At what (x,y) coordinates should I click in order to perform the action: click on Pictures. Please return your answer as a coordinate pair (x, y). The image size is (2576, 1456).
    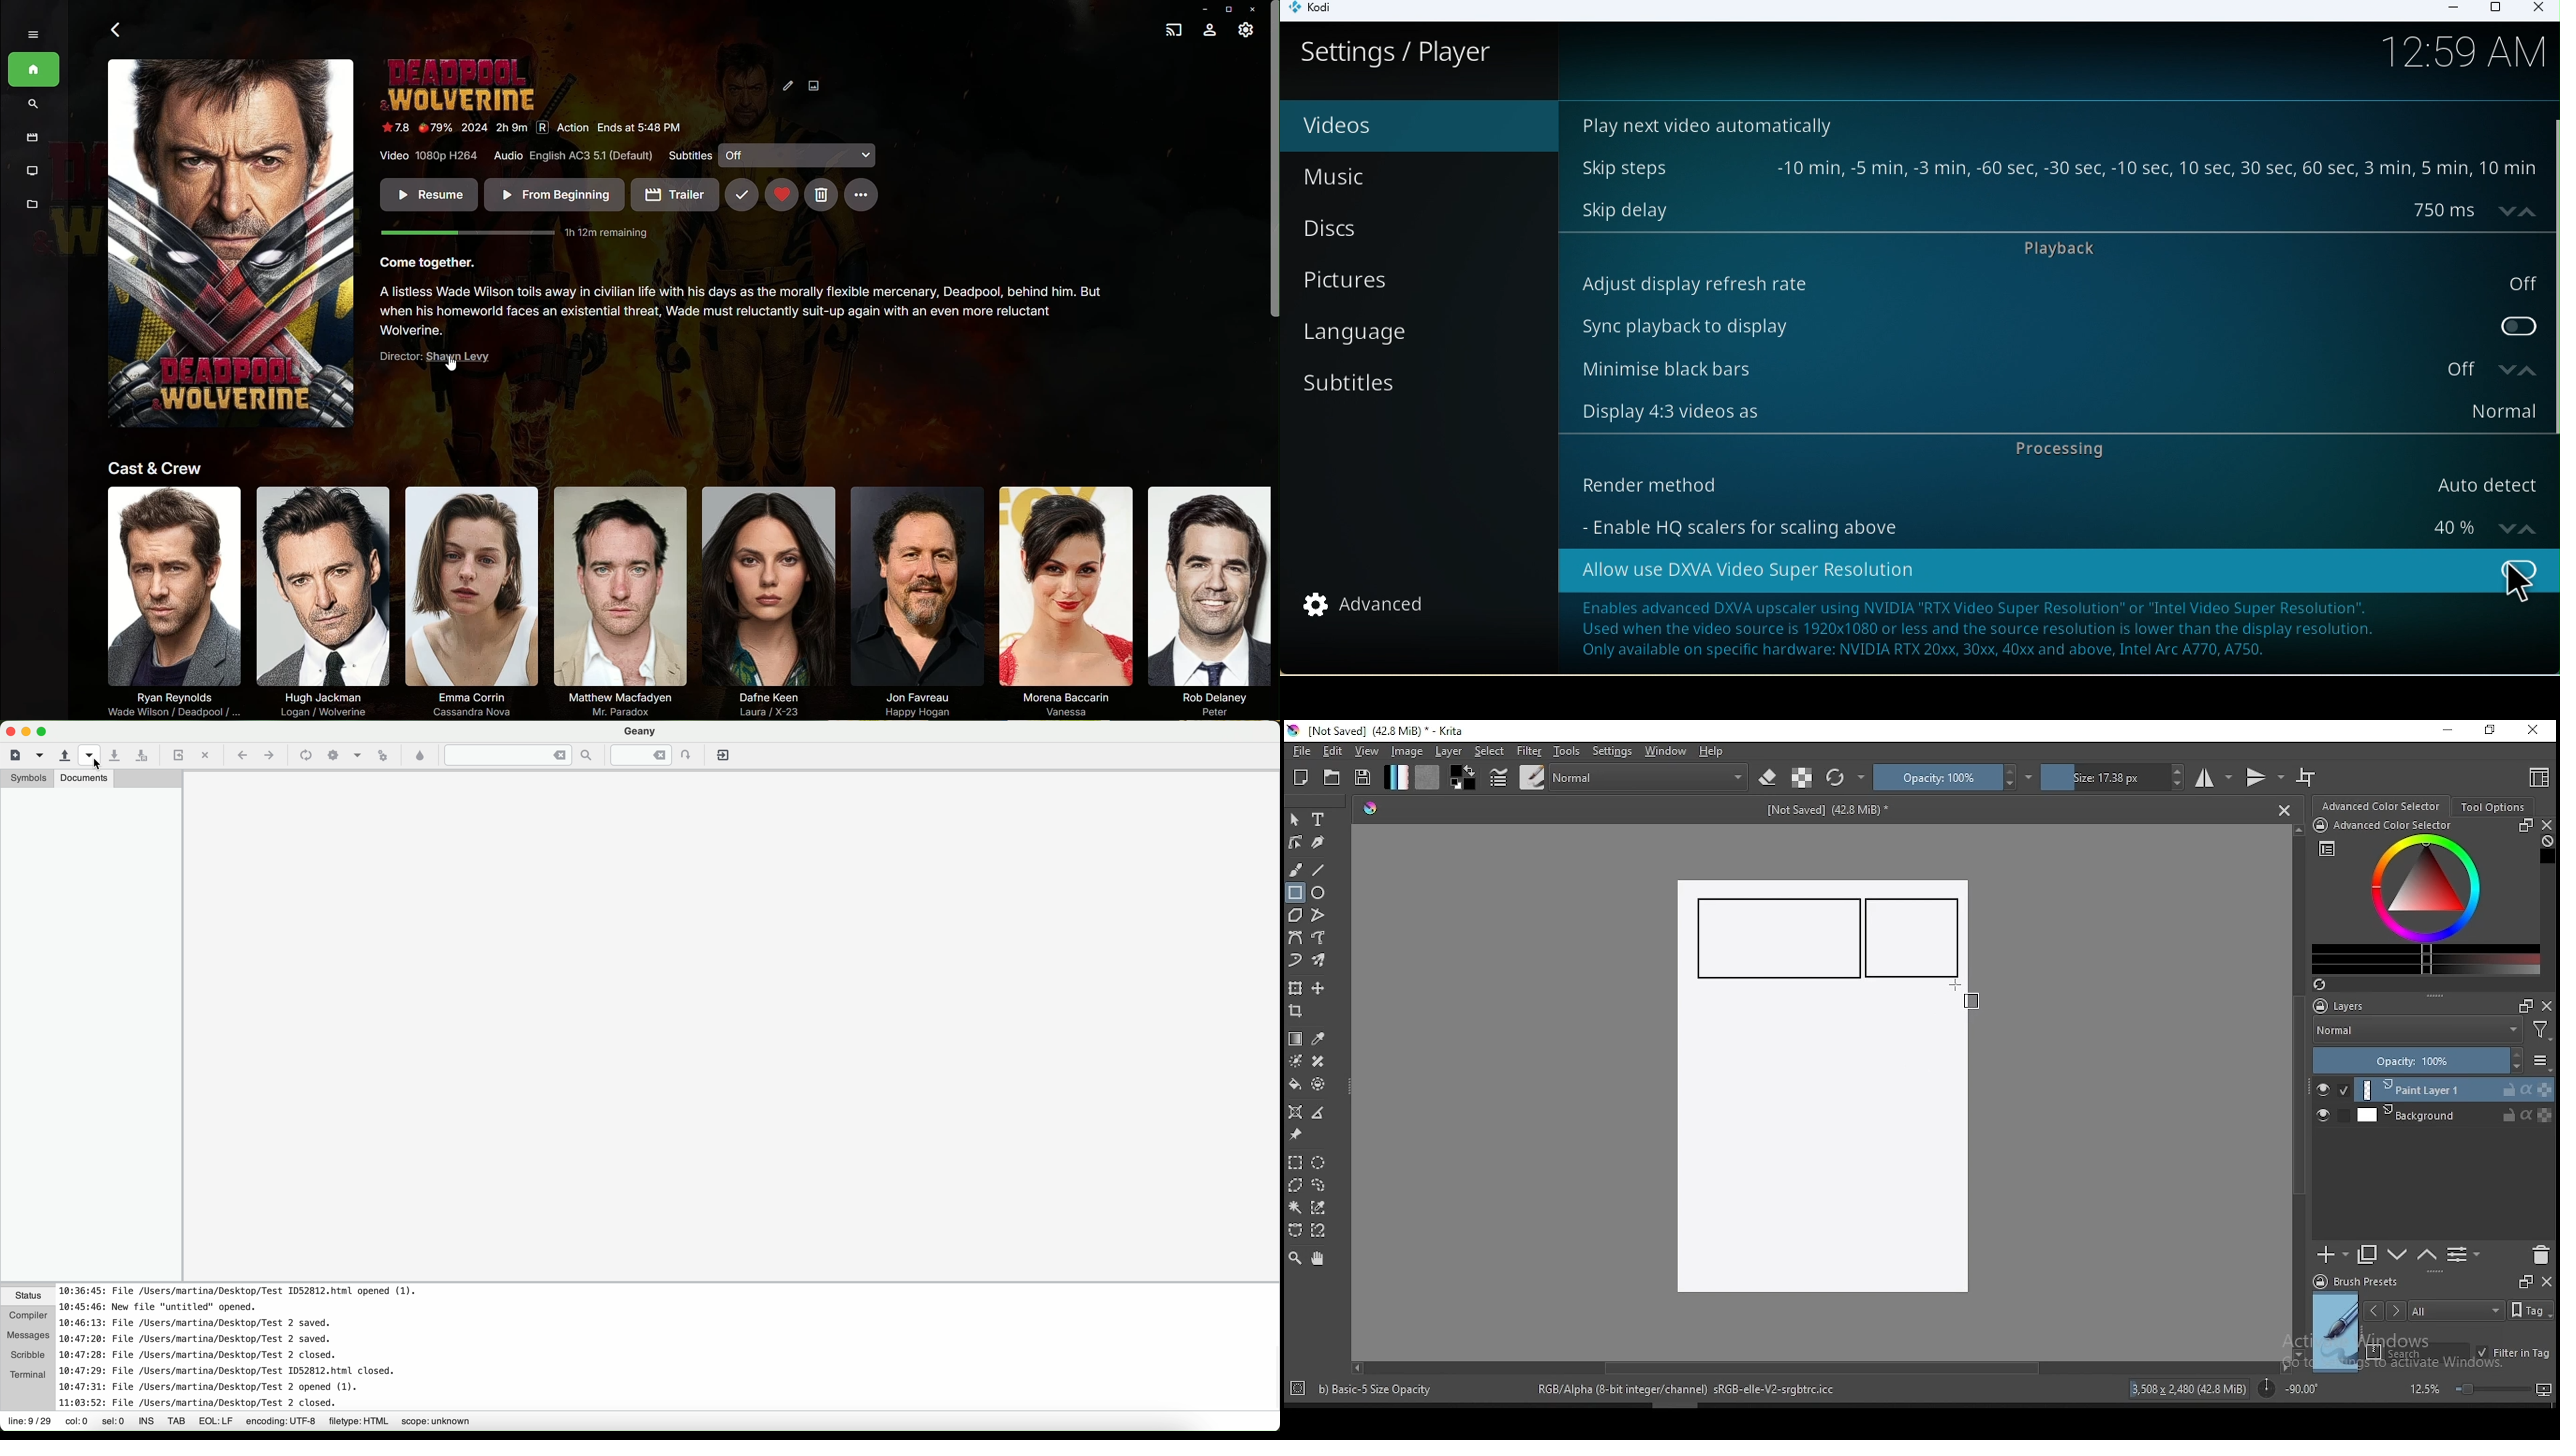
    Looking at the image, I should click on (1421, 281).